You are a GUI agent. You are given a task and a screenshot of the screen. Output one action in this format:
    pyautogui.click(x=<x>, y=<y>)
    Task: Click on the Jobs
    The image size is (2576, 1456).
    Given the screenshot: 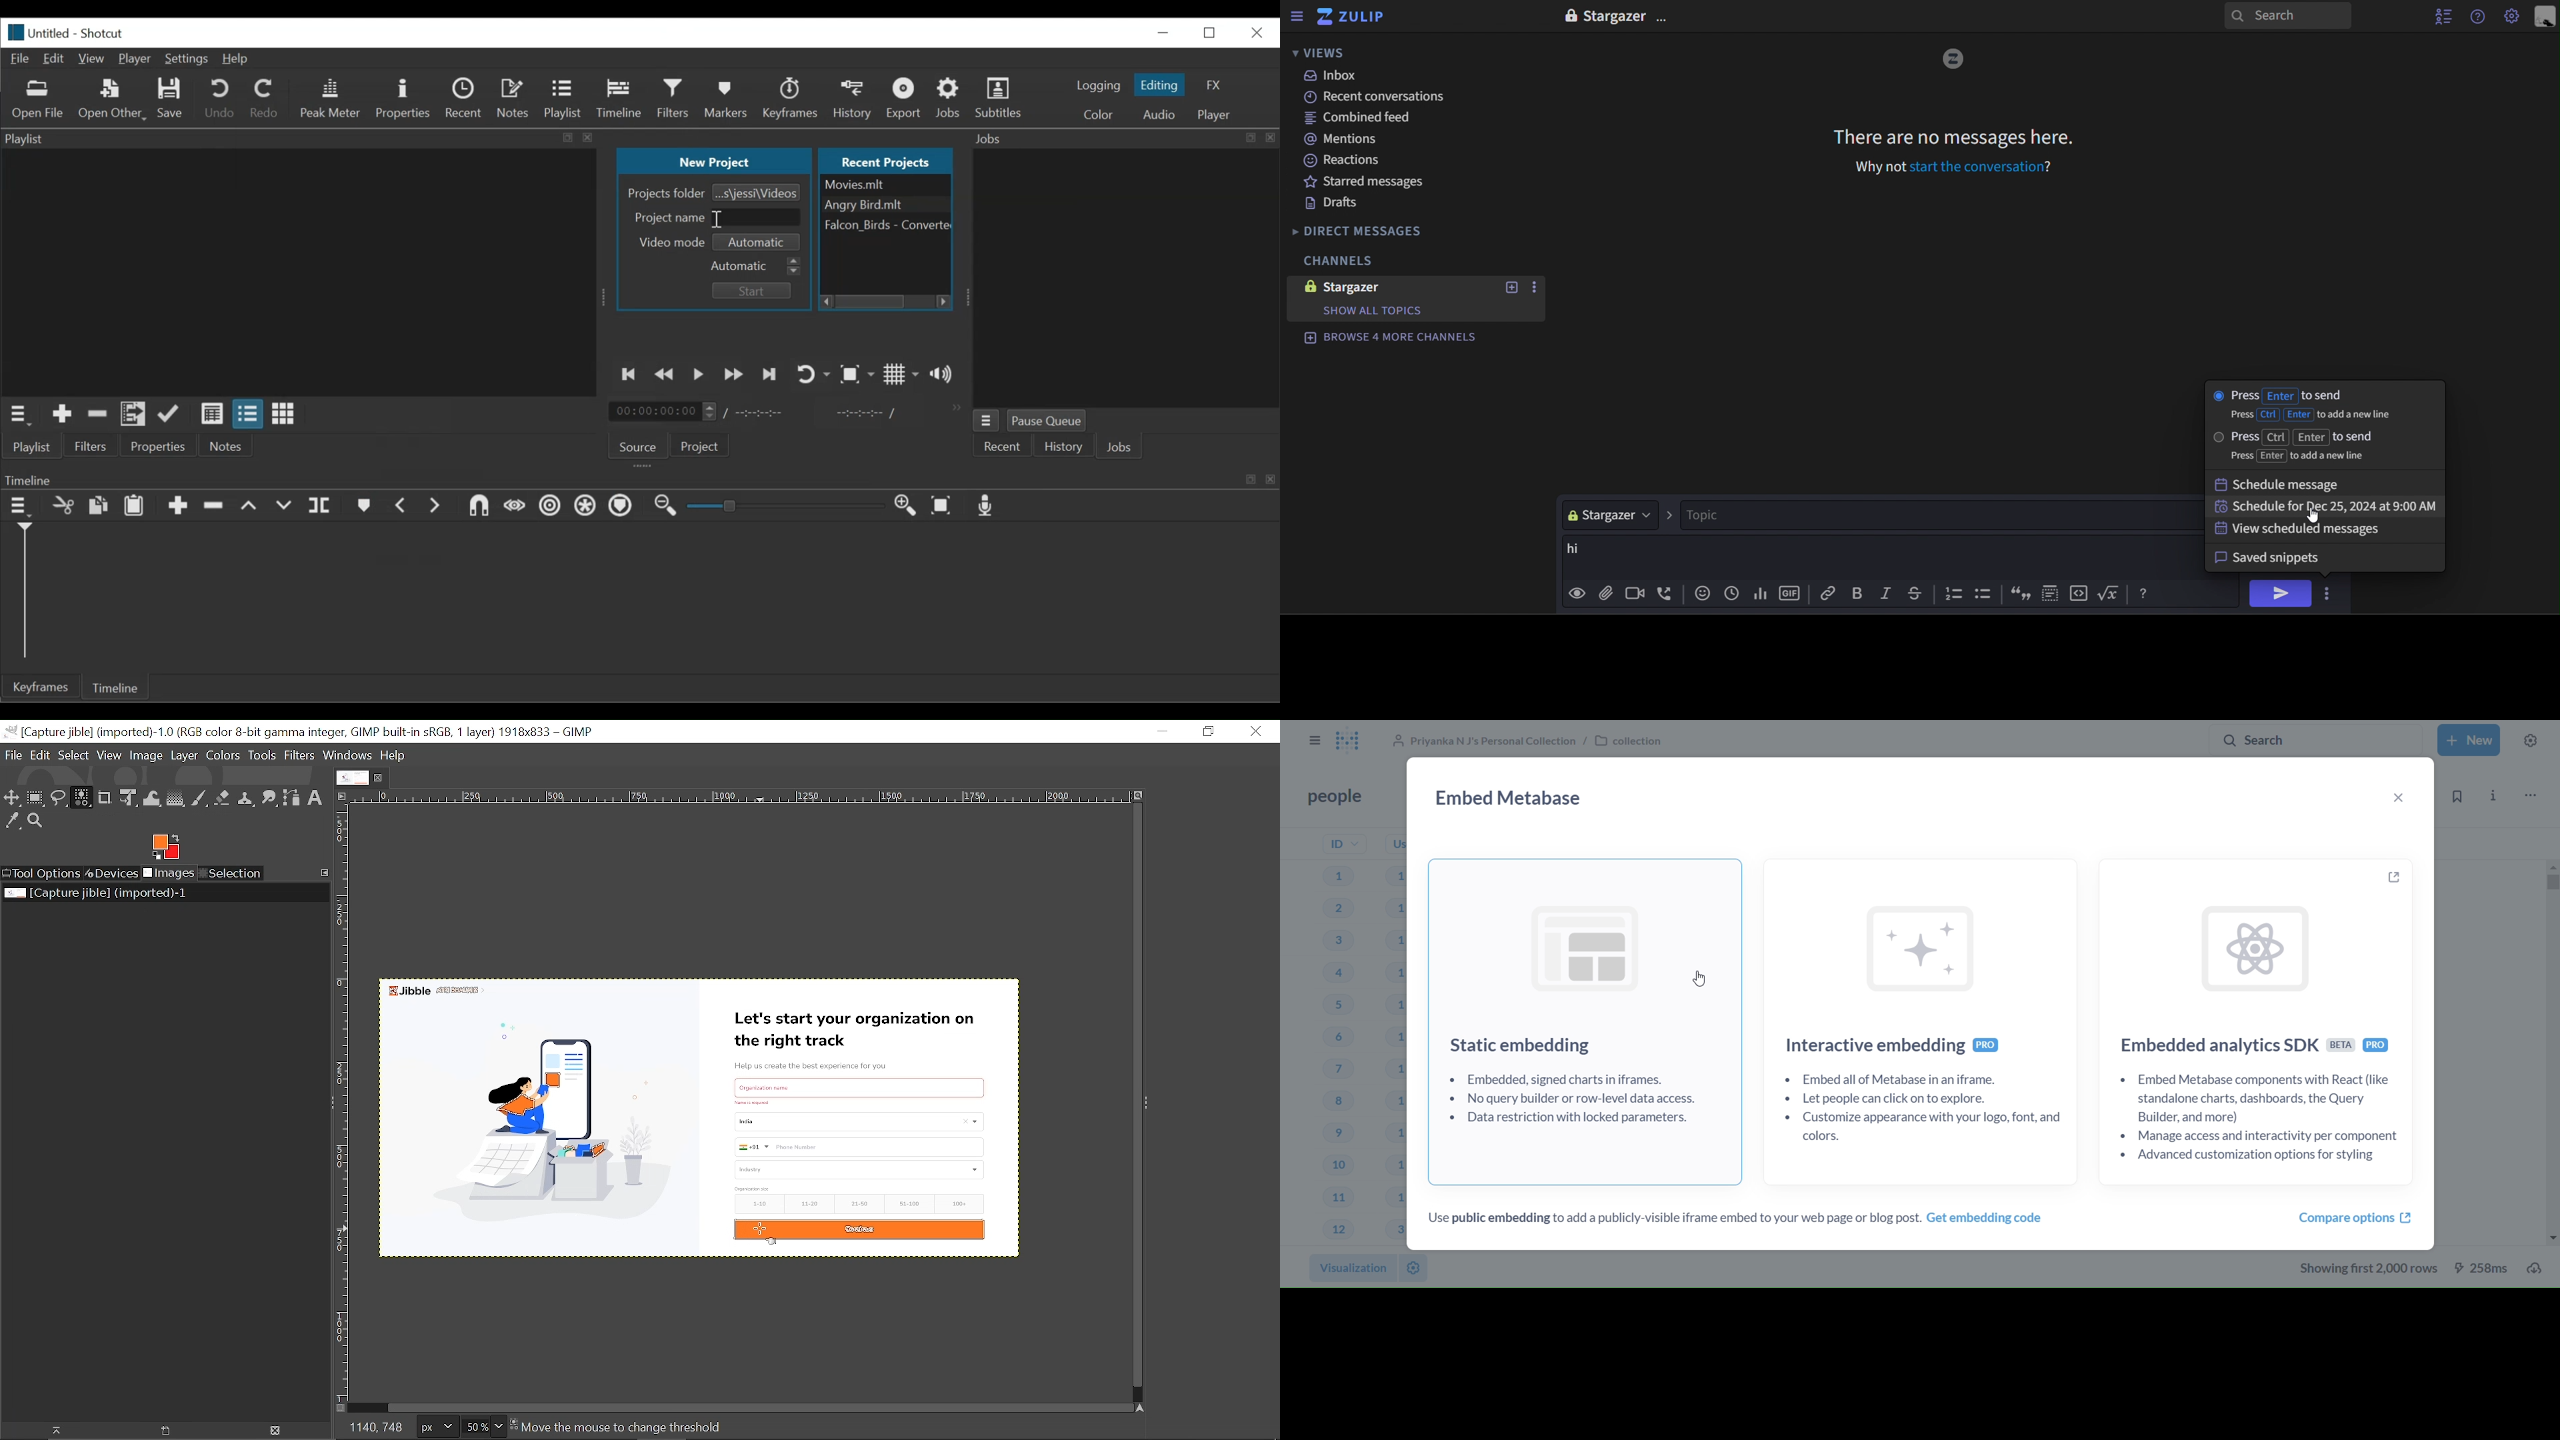 What is the action you would take?
    pyautogui.click(x=949, y=99)
    